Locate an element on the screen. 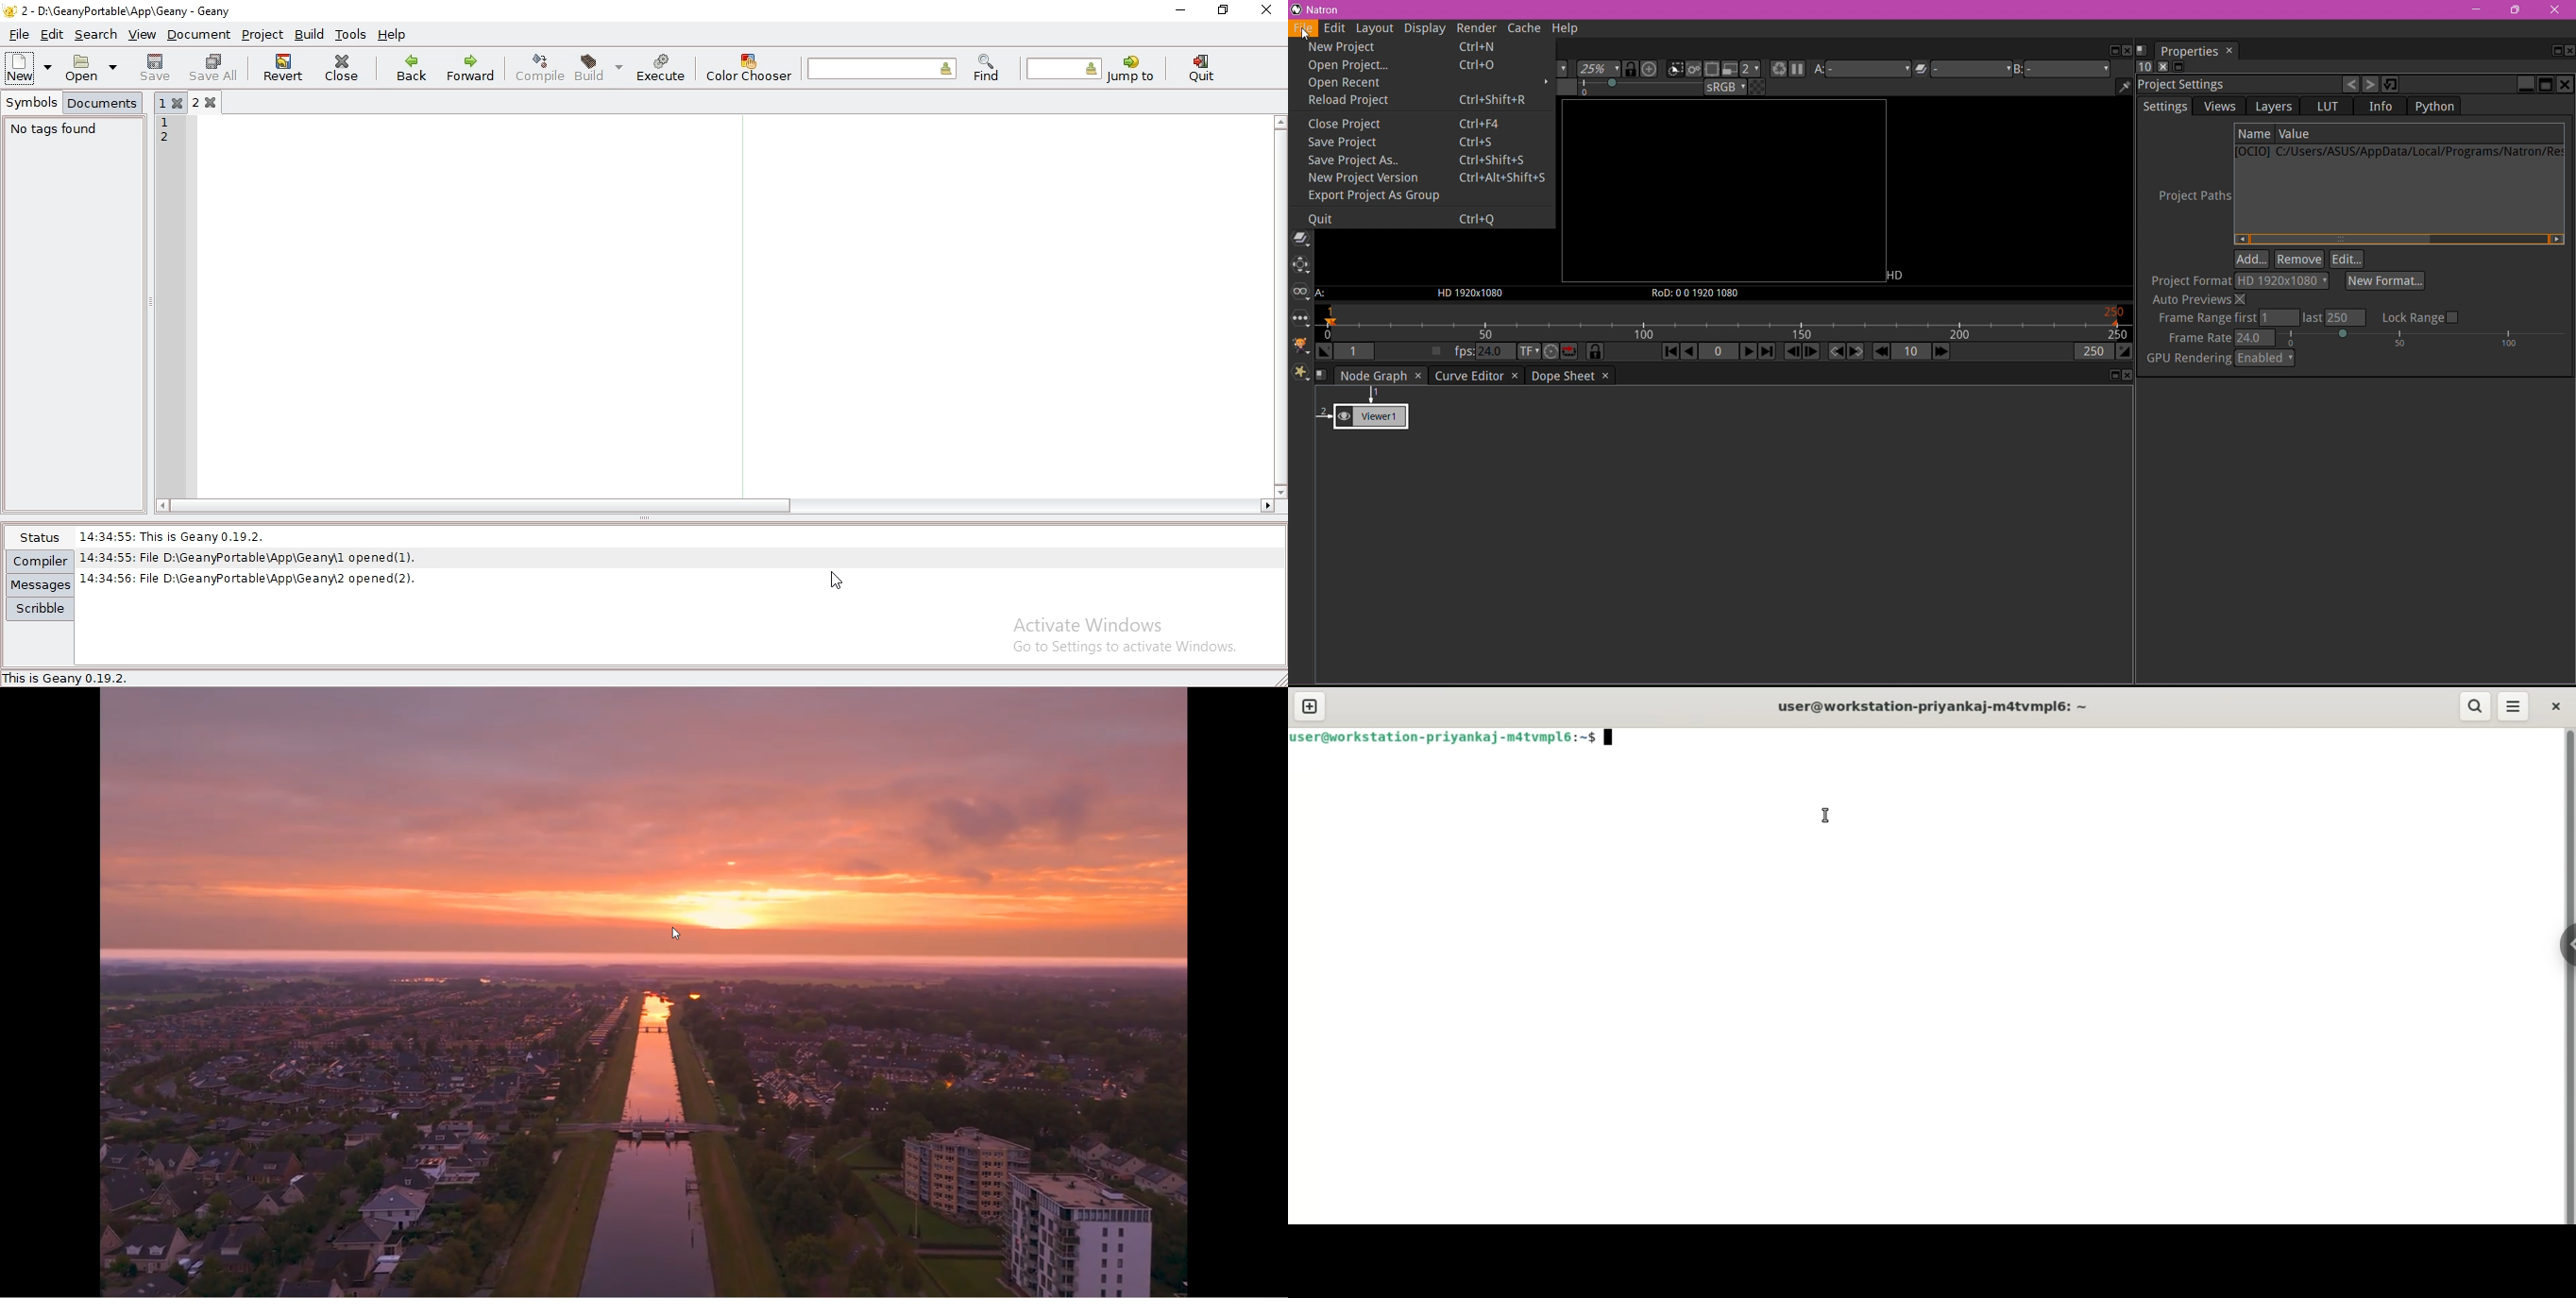 The height and width of the screenshot is (1316, 2576). project is located at coordinates (263, 35).